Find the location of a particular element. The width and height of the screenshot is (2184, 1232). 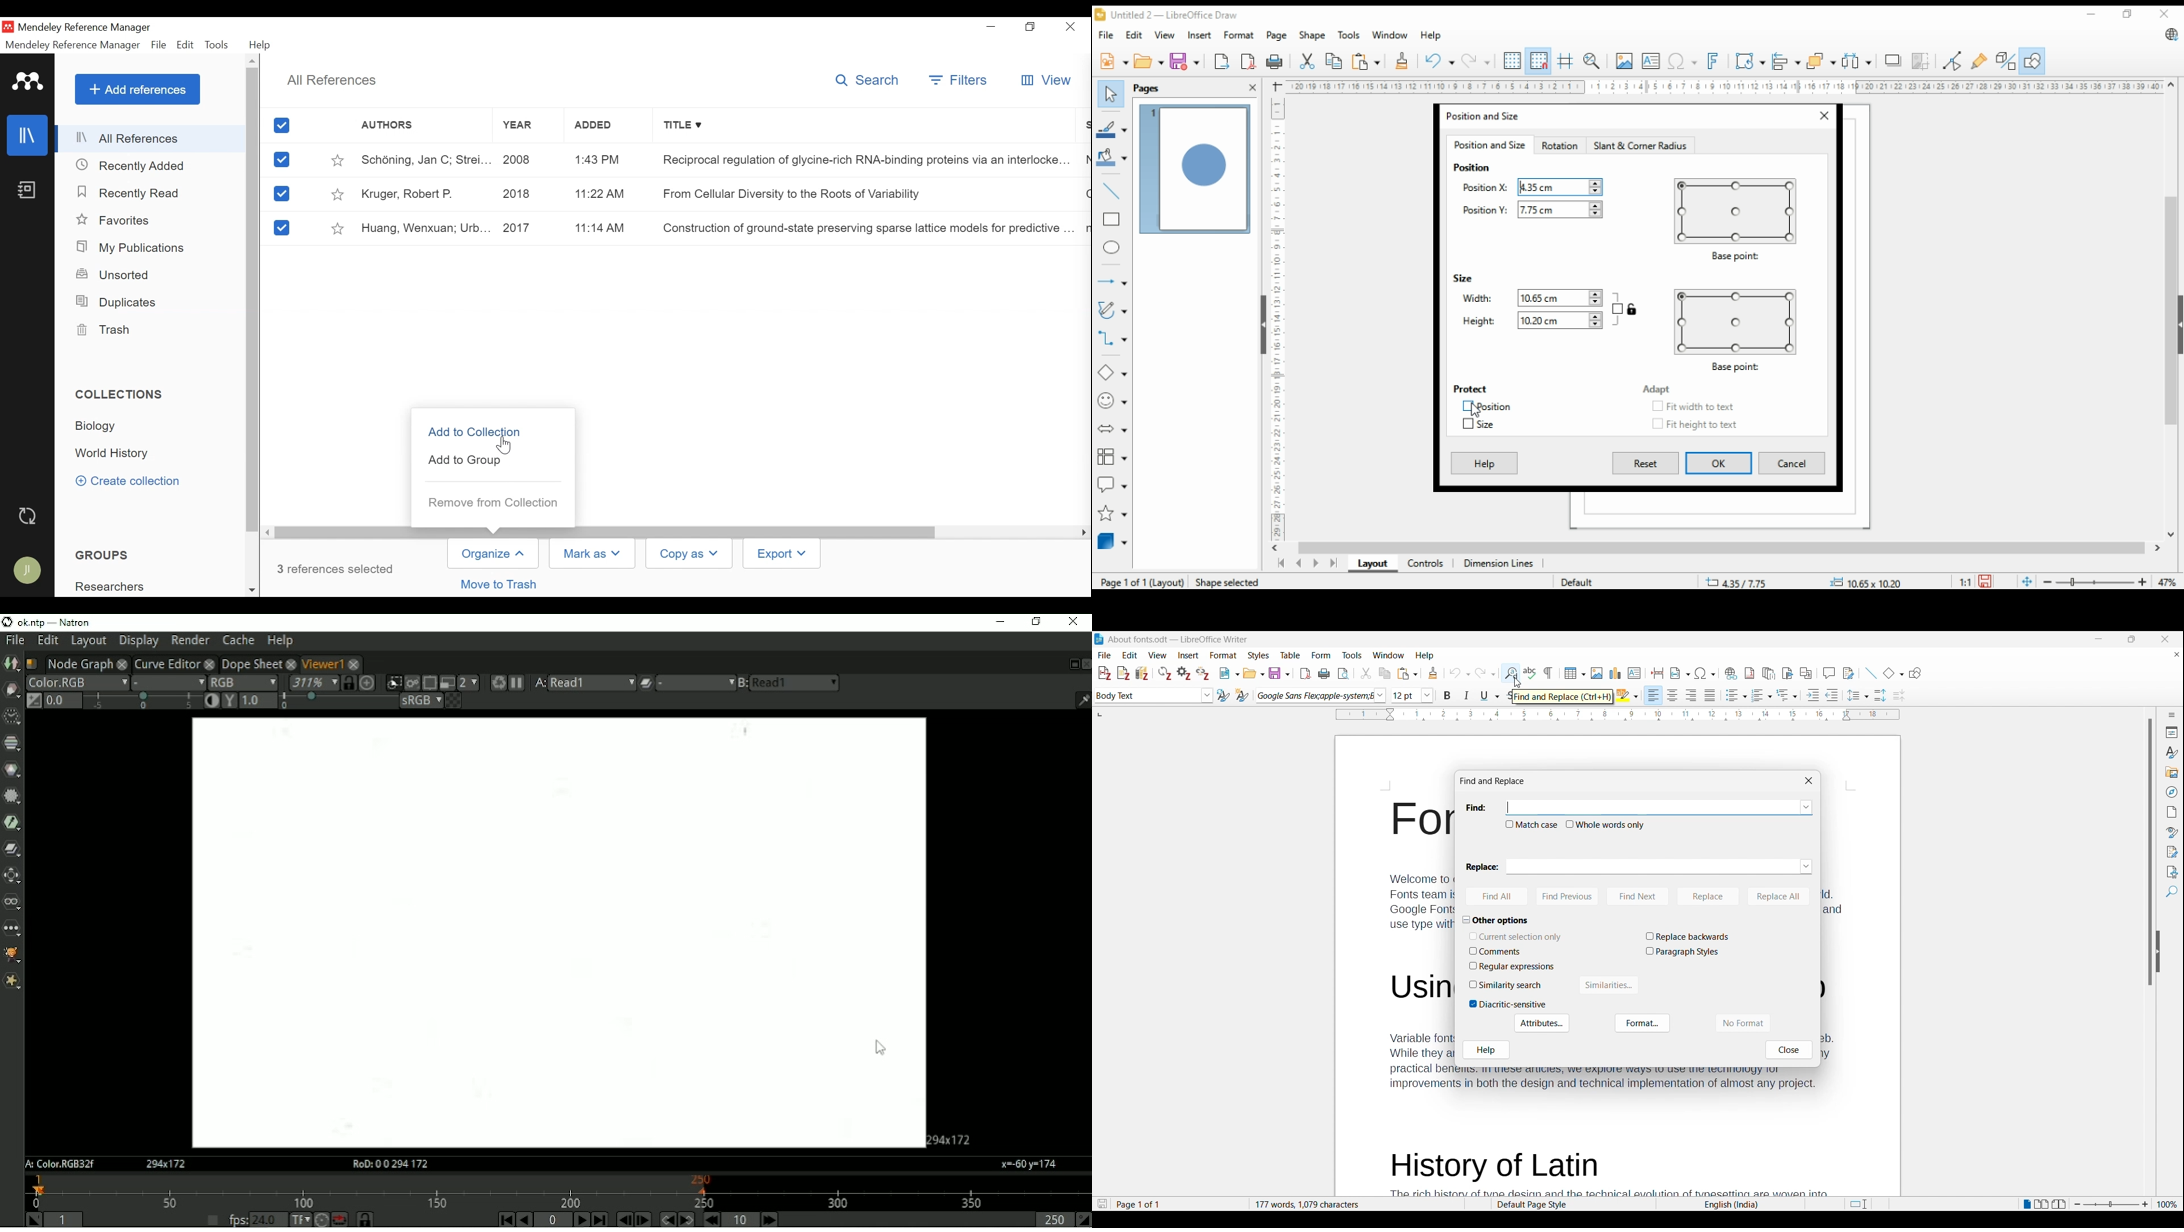

align objects is located at coordinates (1786, 62).